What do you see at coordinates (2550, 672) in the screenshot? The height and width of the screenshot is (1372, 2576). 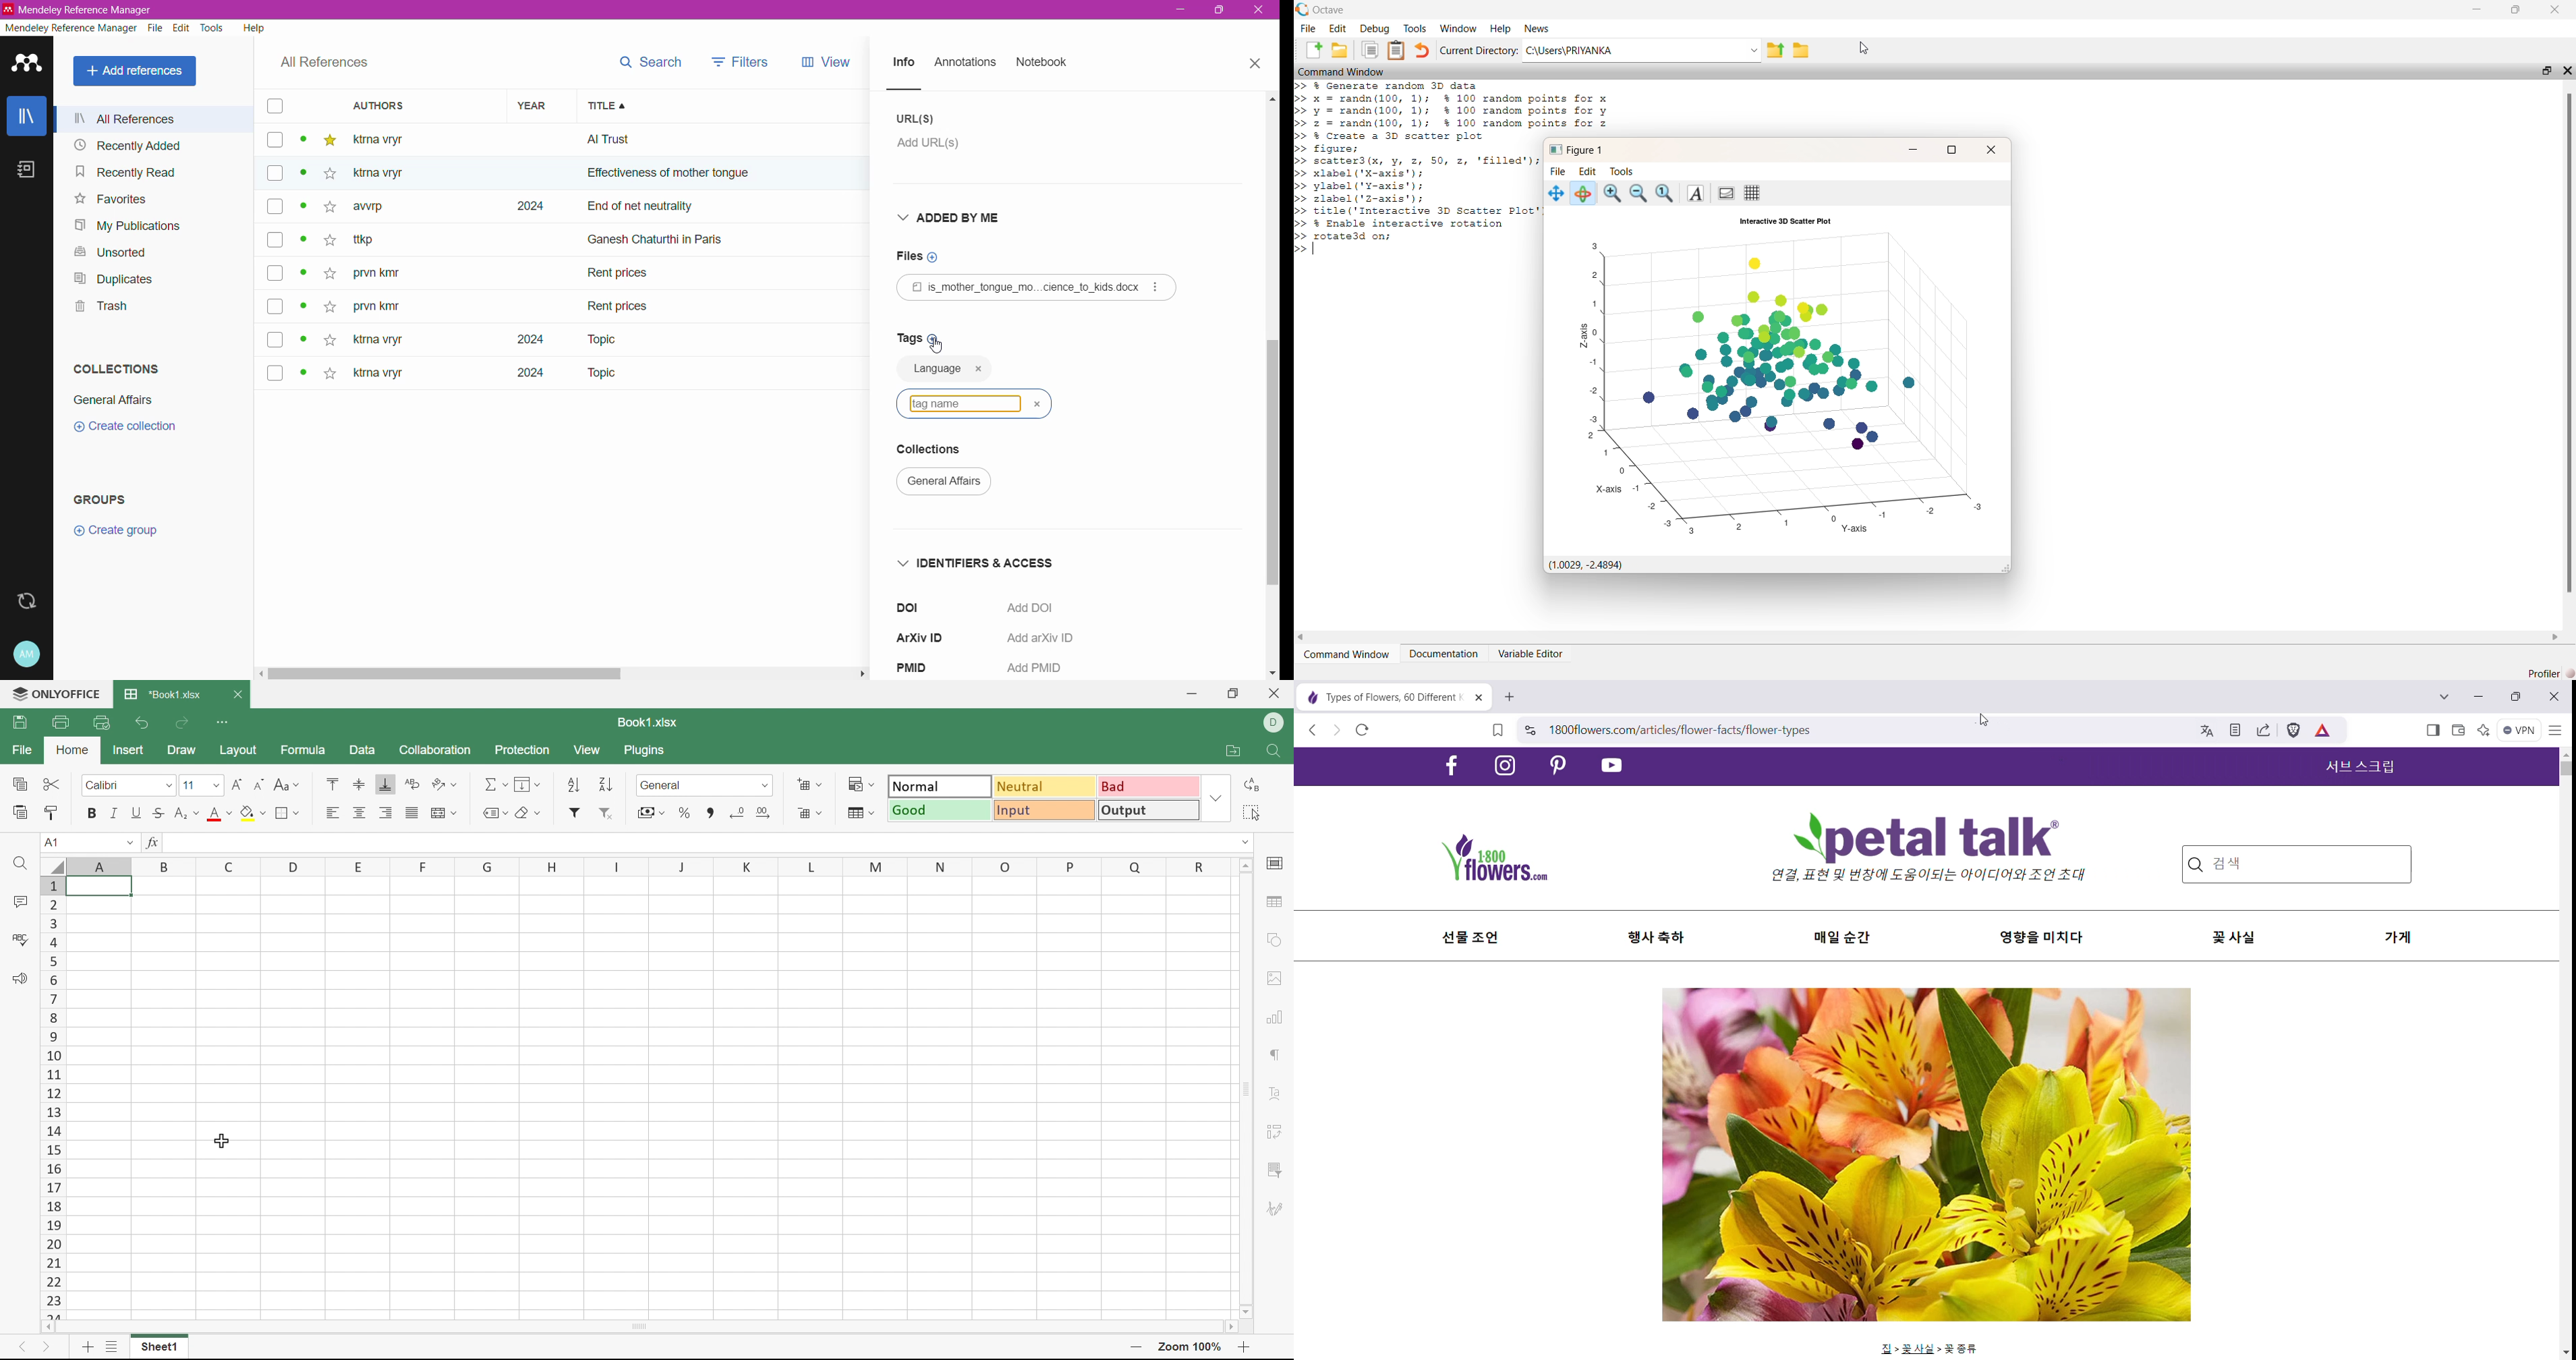 I see `Profiler` at bounding box center [2550, 672].